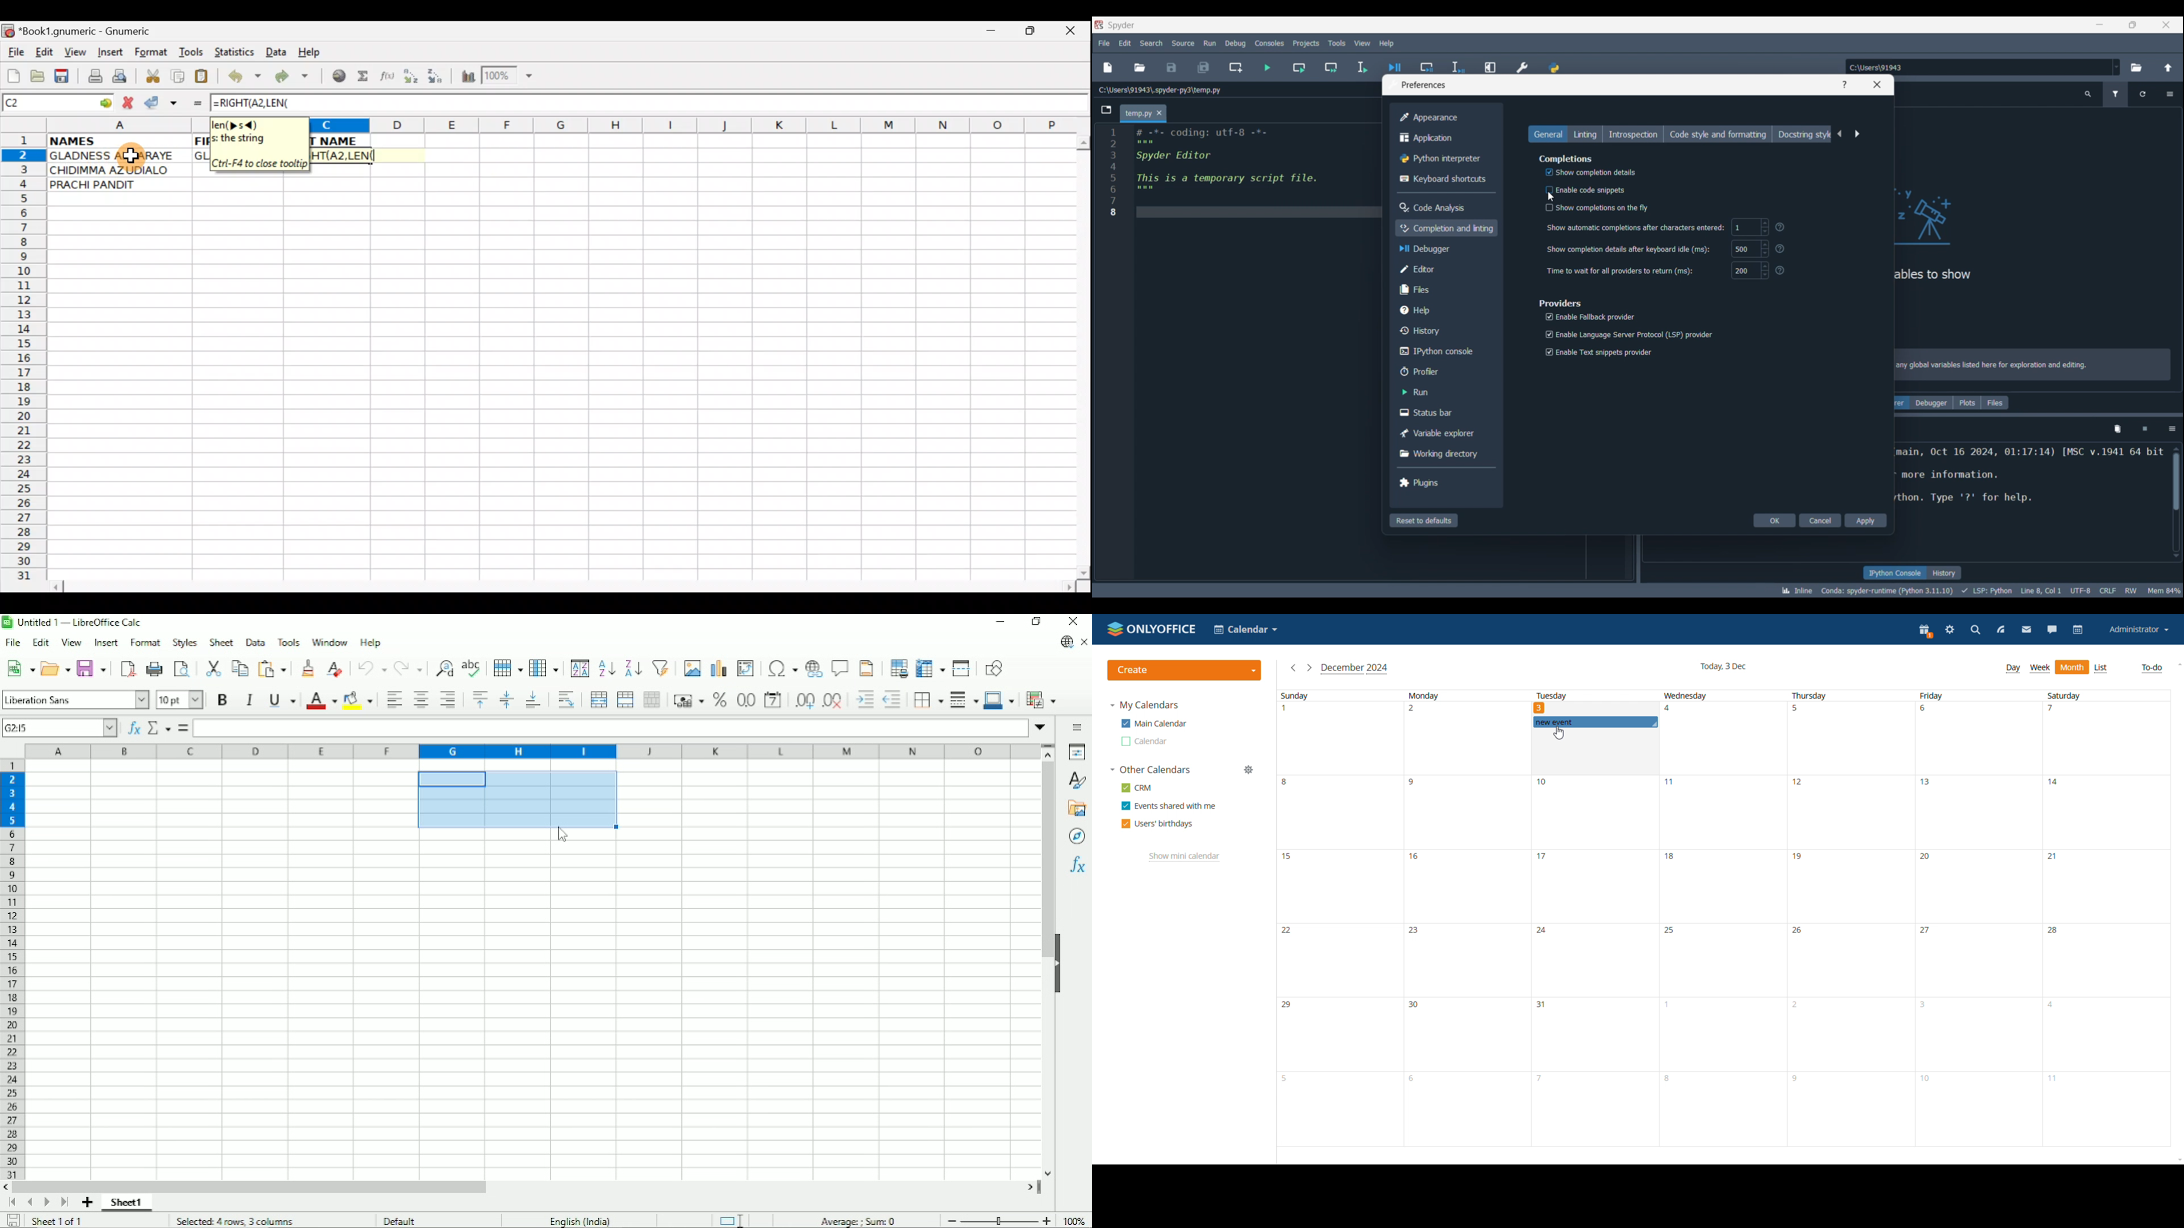  I want to click on Input line, so click(610, 728).